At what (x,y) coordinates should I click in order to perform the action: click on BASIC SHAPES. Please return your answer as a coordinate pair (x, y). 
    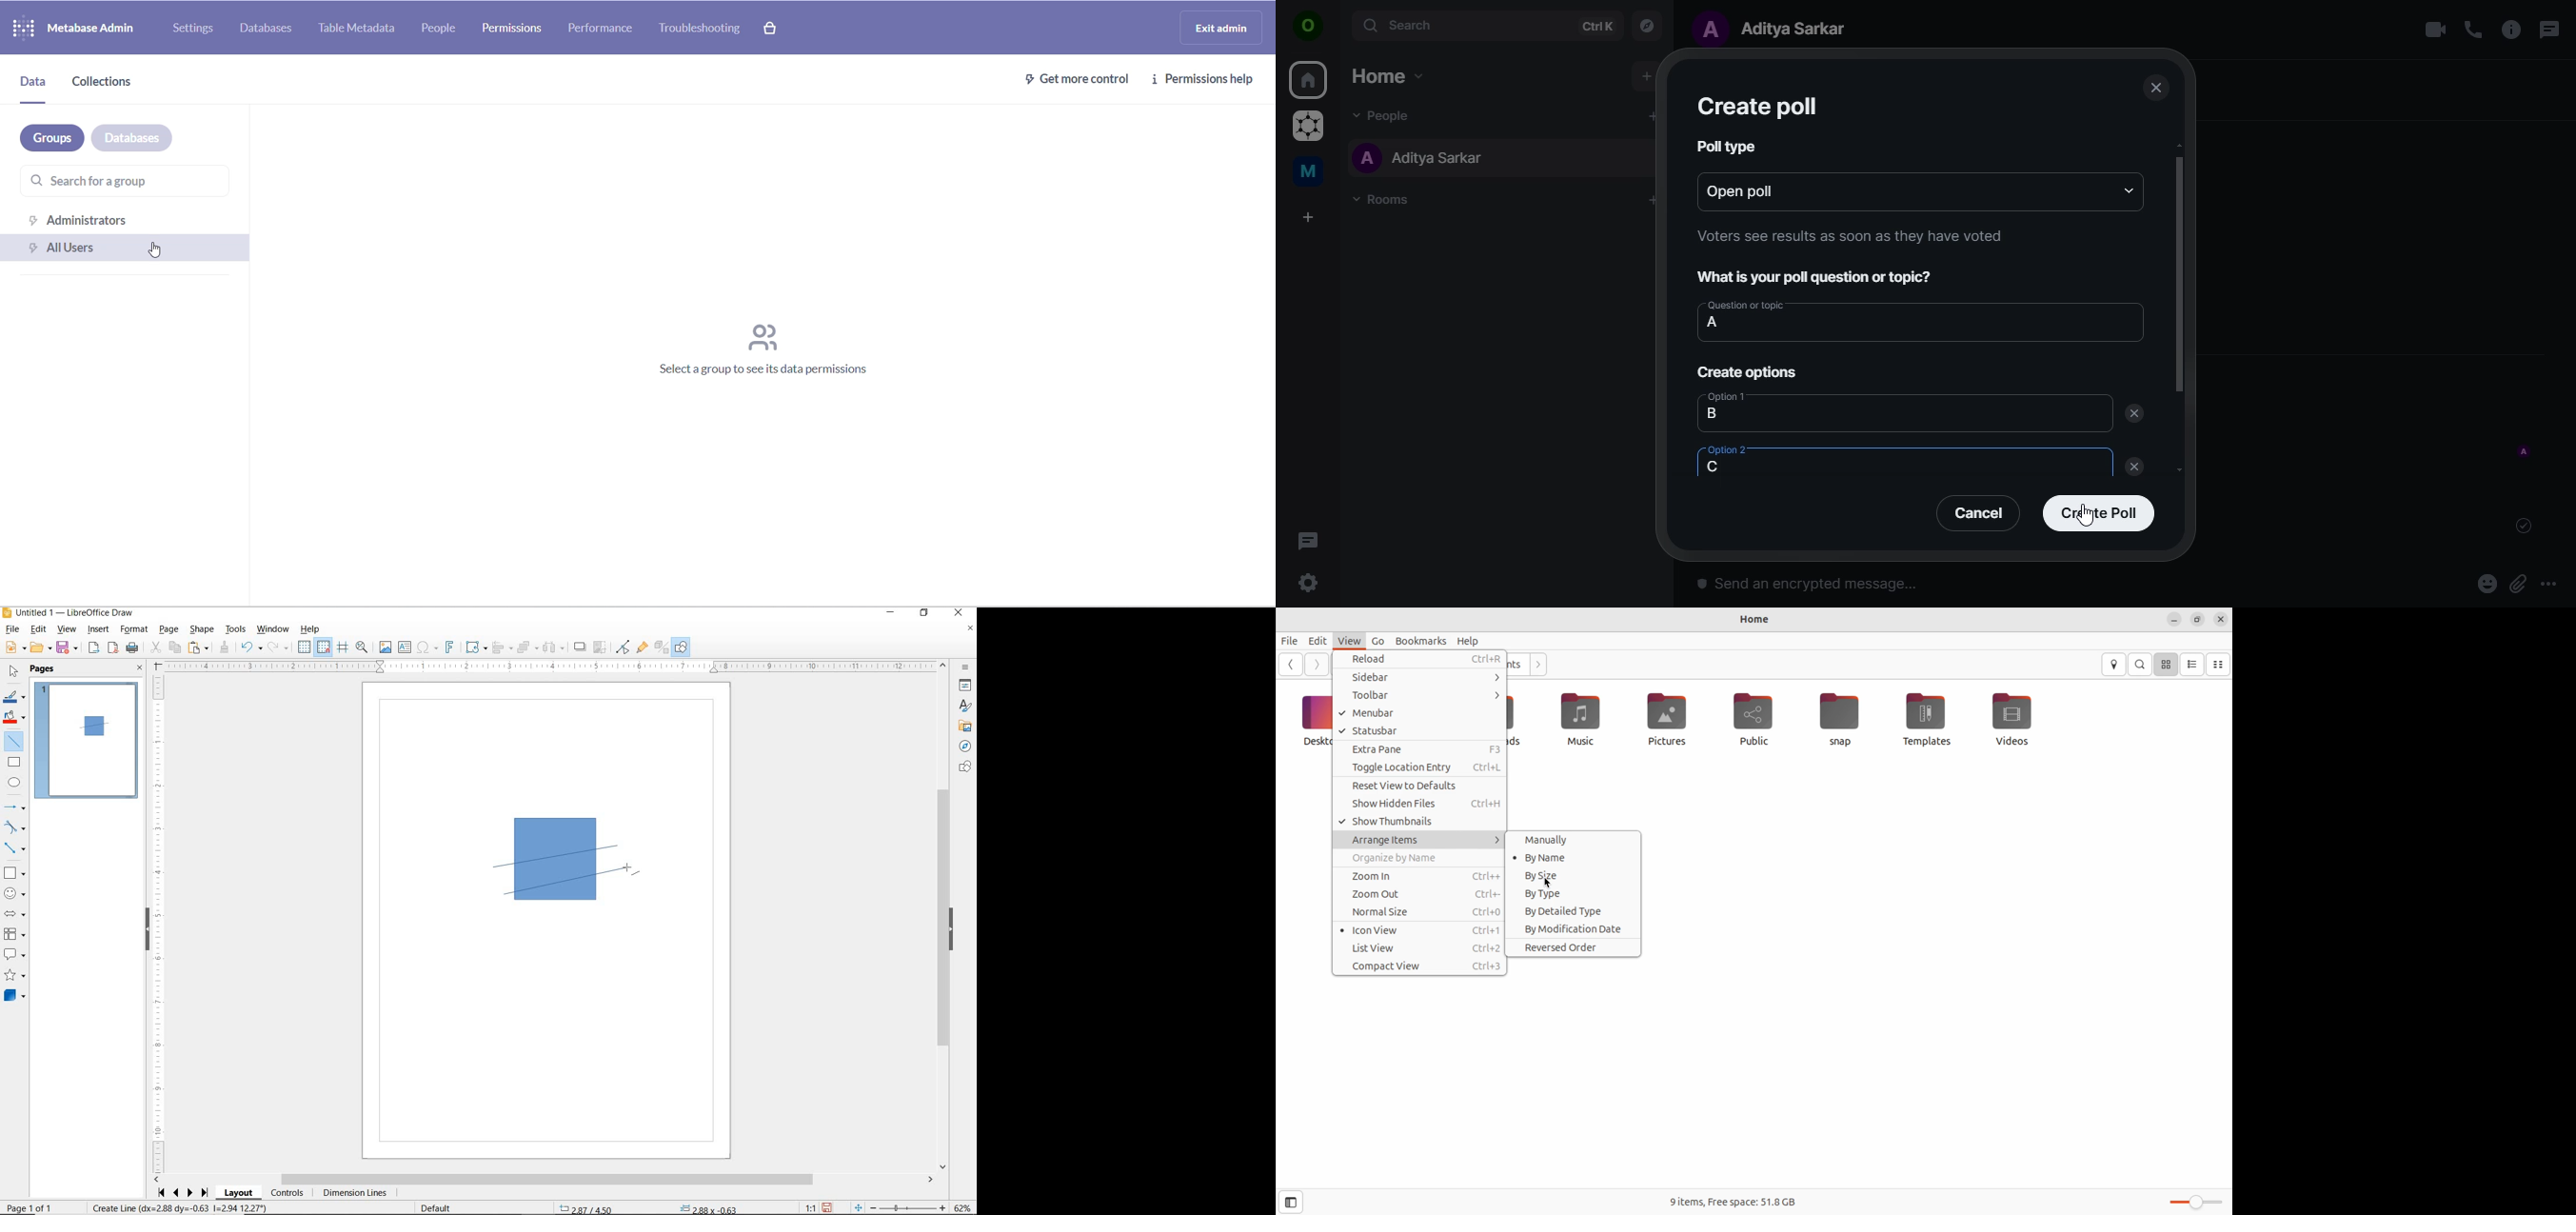
    Looking at the image, I should click on (13, 871).